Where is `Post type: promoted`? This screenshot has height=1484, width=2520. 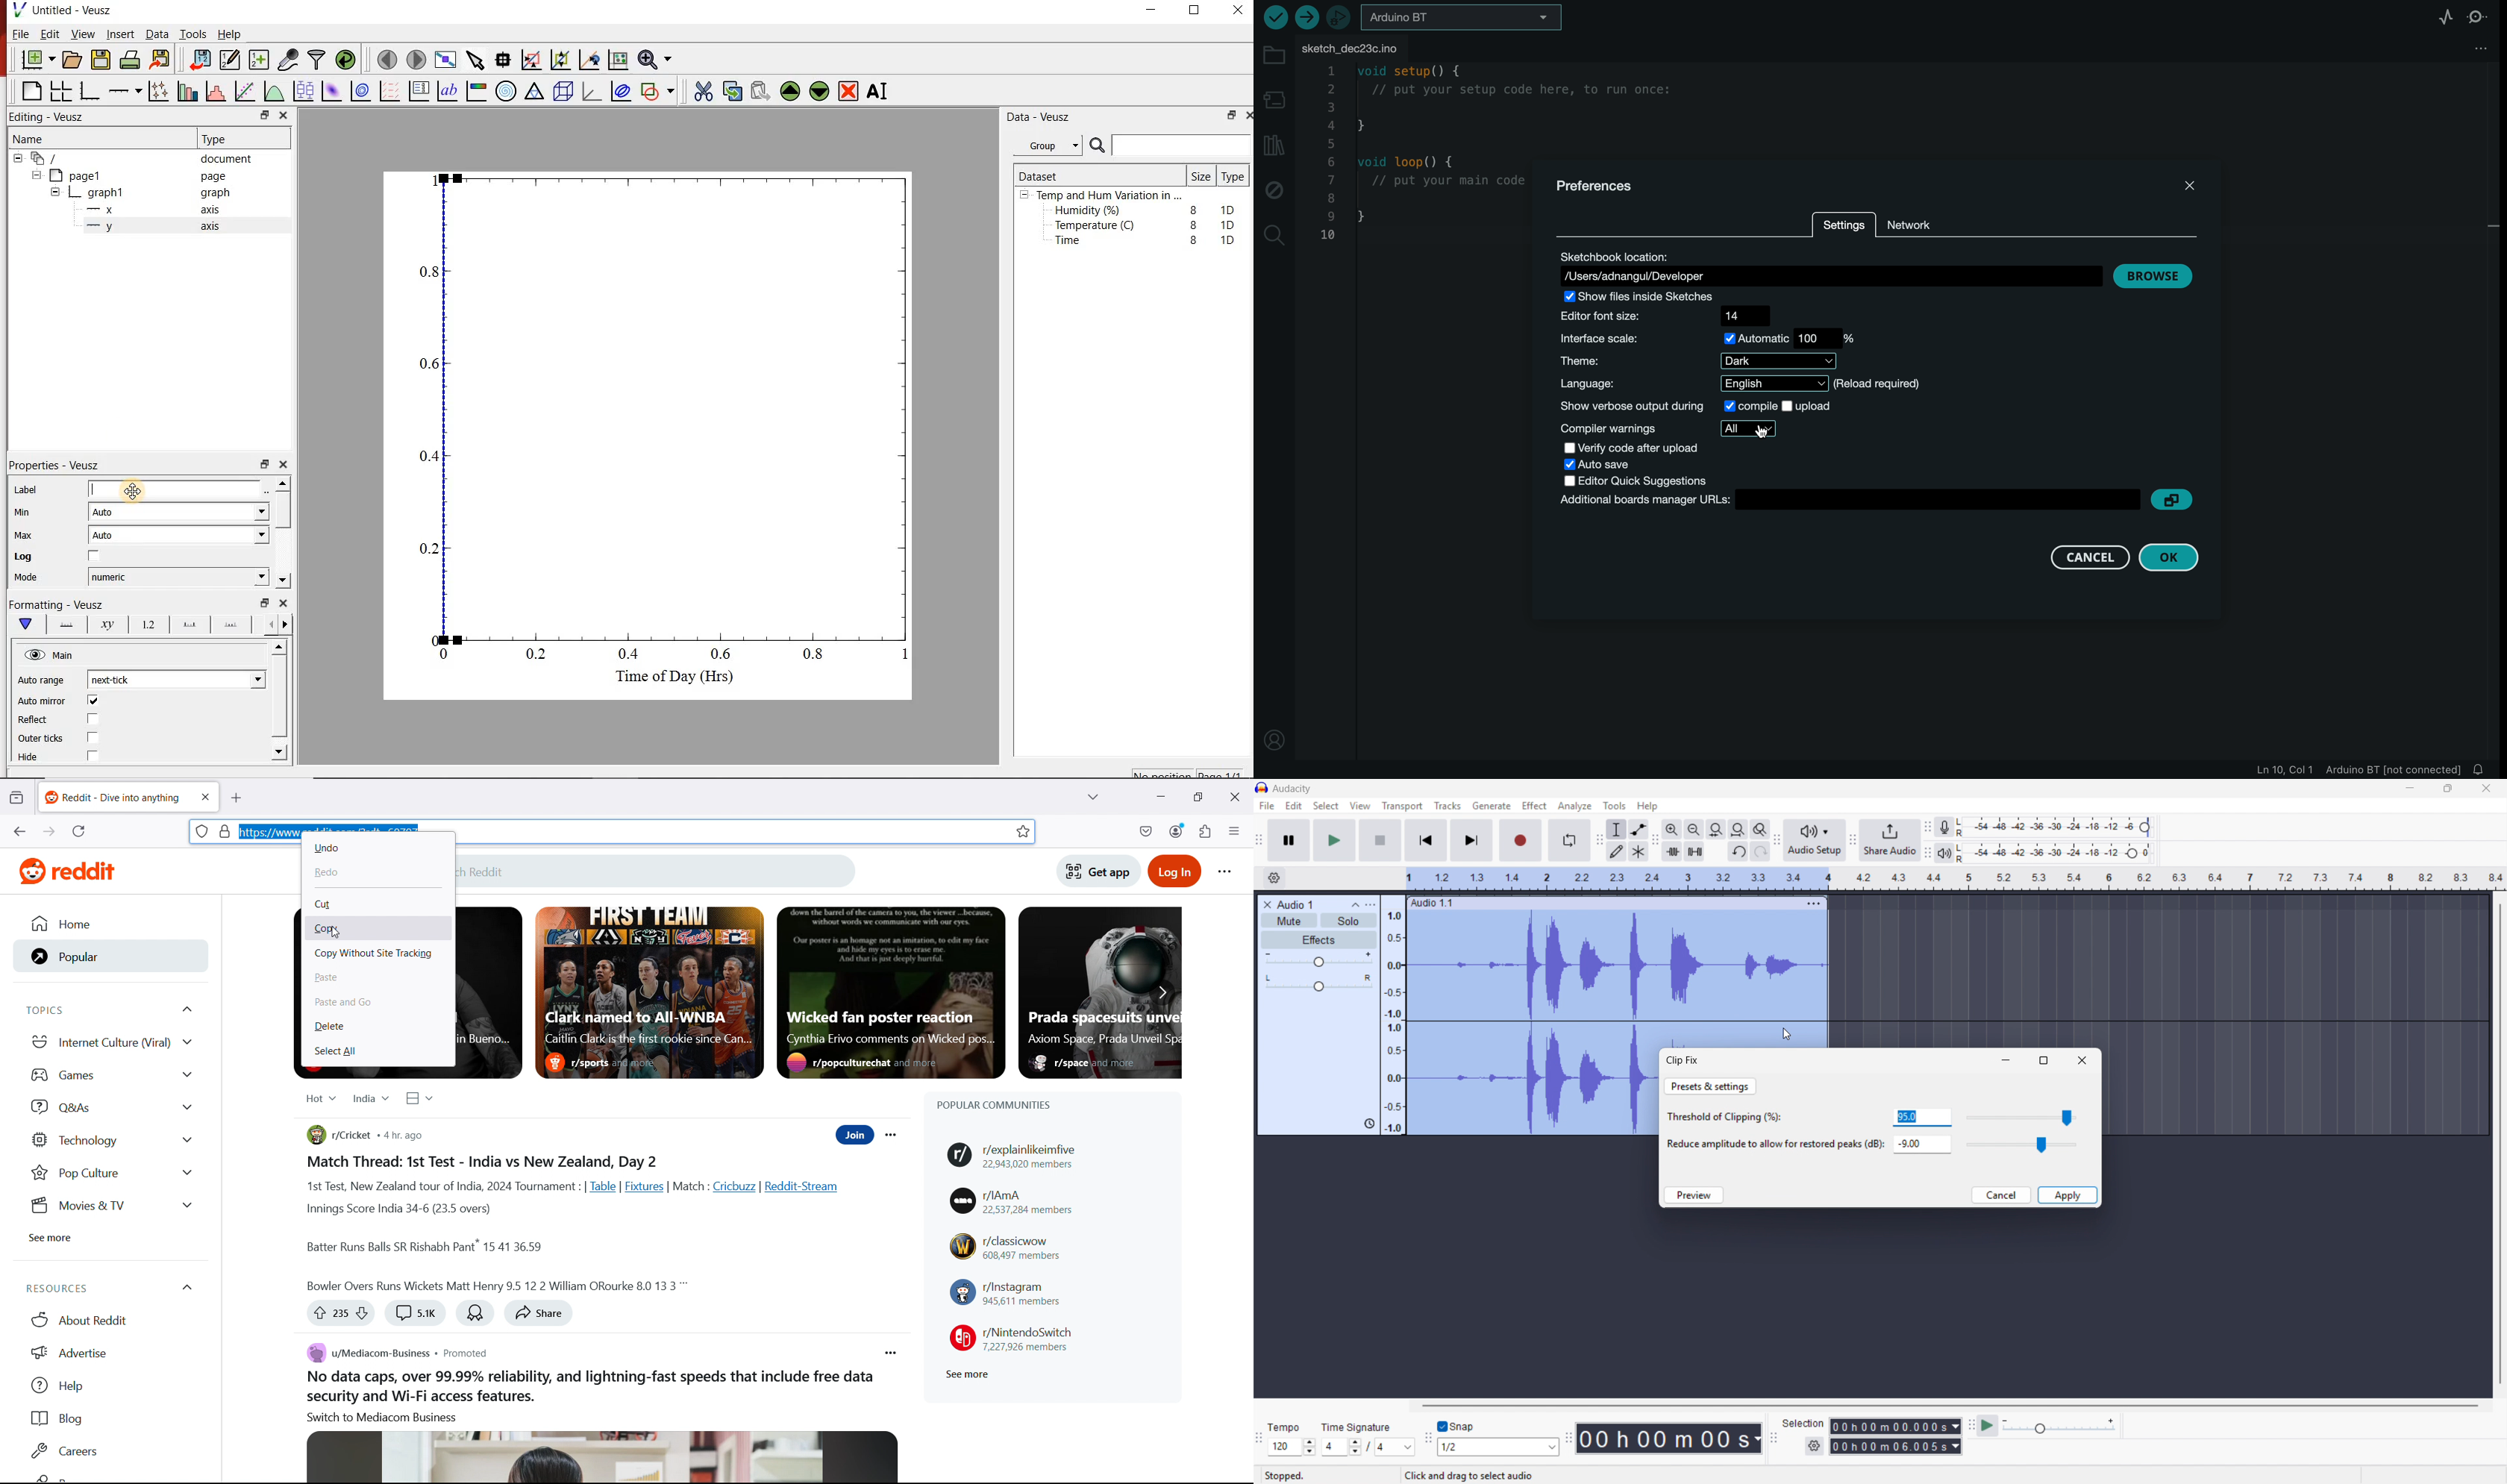 Post type: promoted is located at coordinates (465, 1352).